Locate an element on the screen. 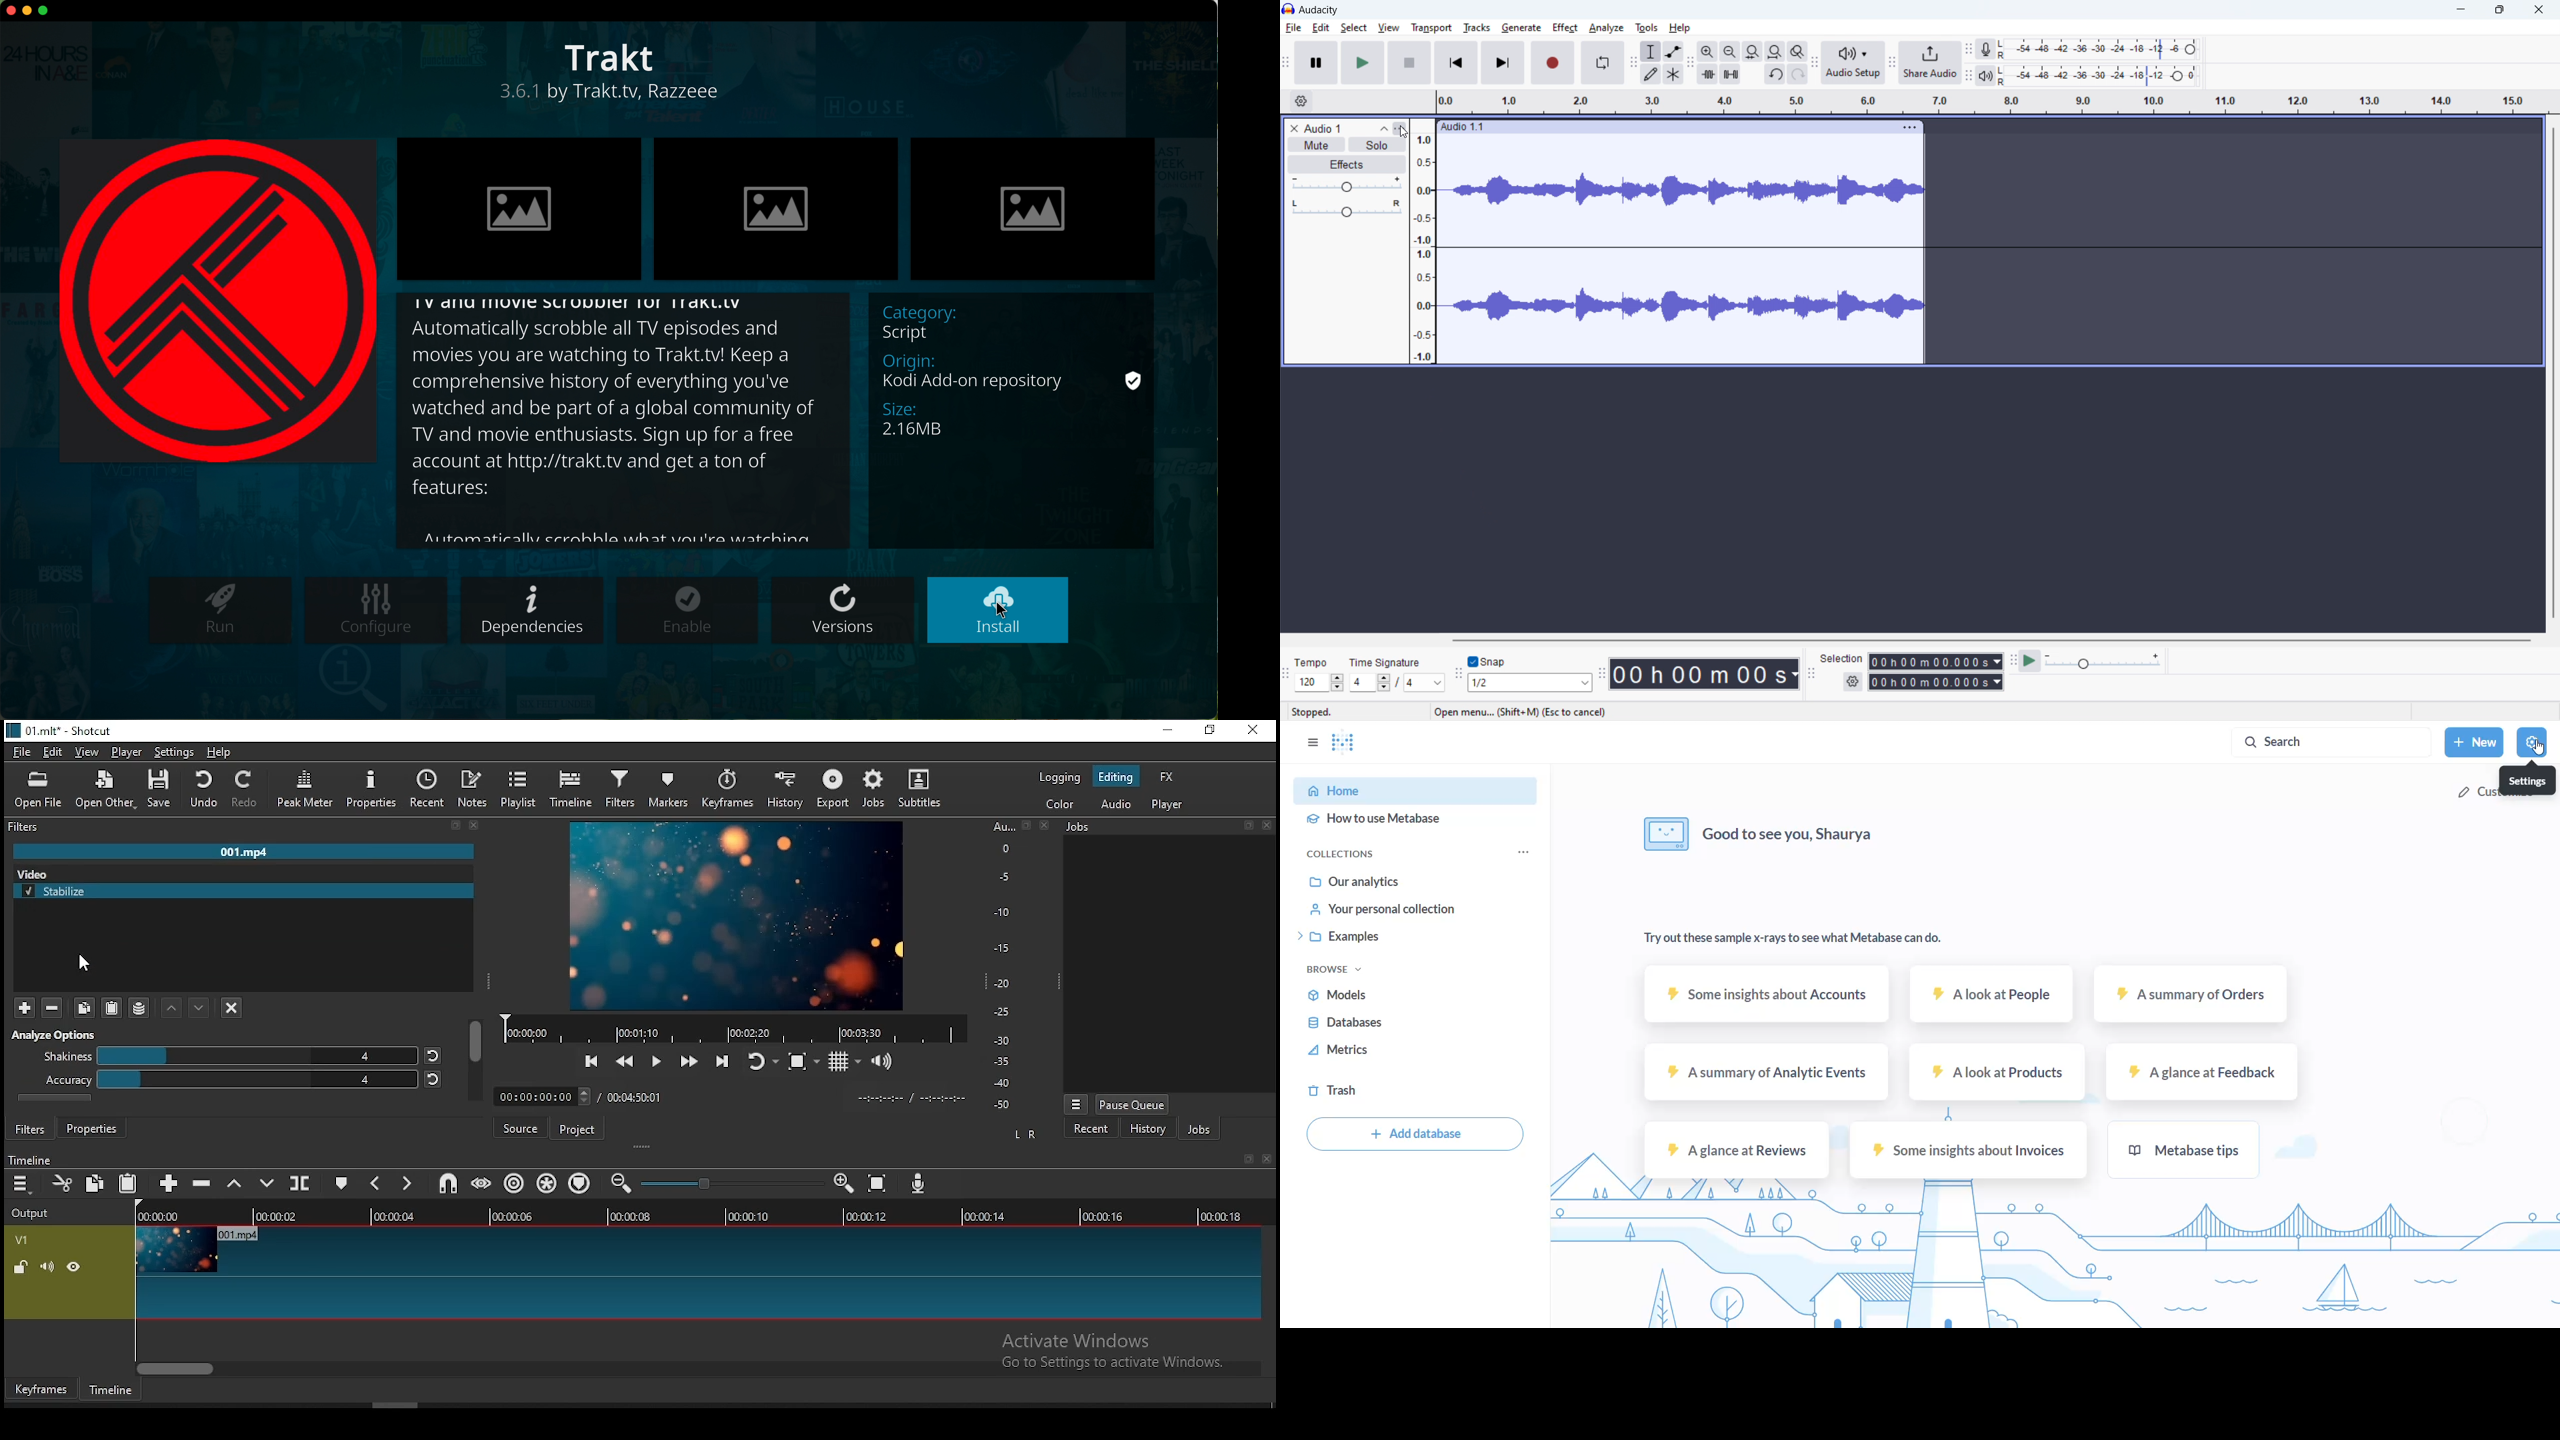  skip to previous point is located at coordinates (592, 1063).